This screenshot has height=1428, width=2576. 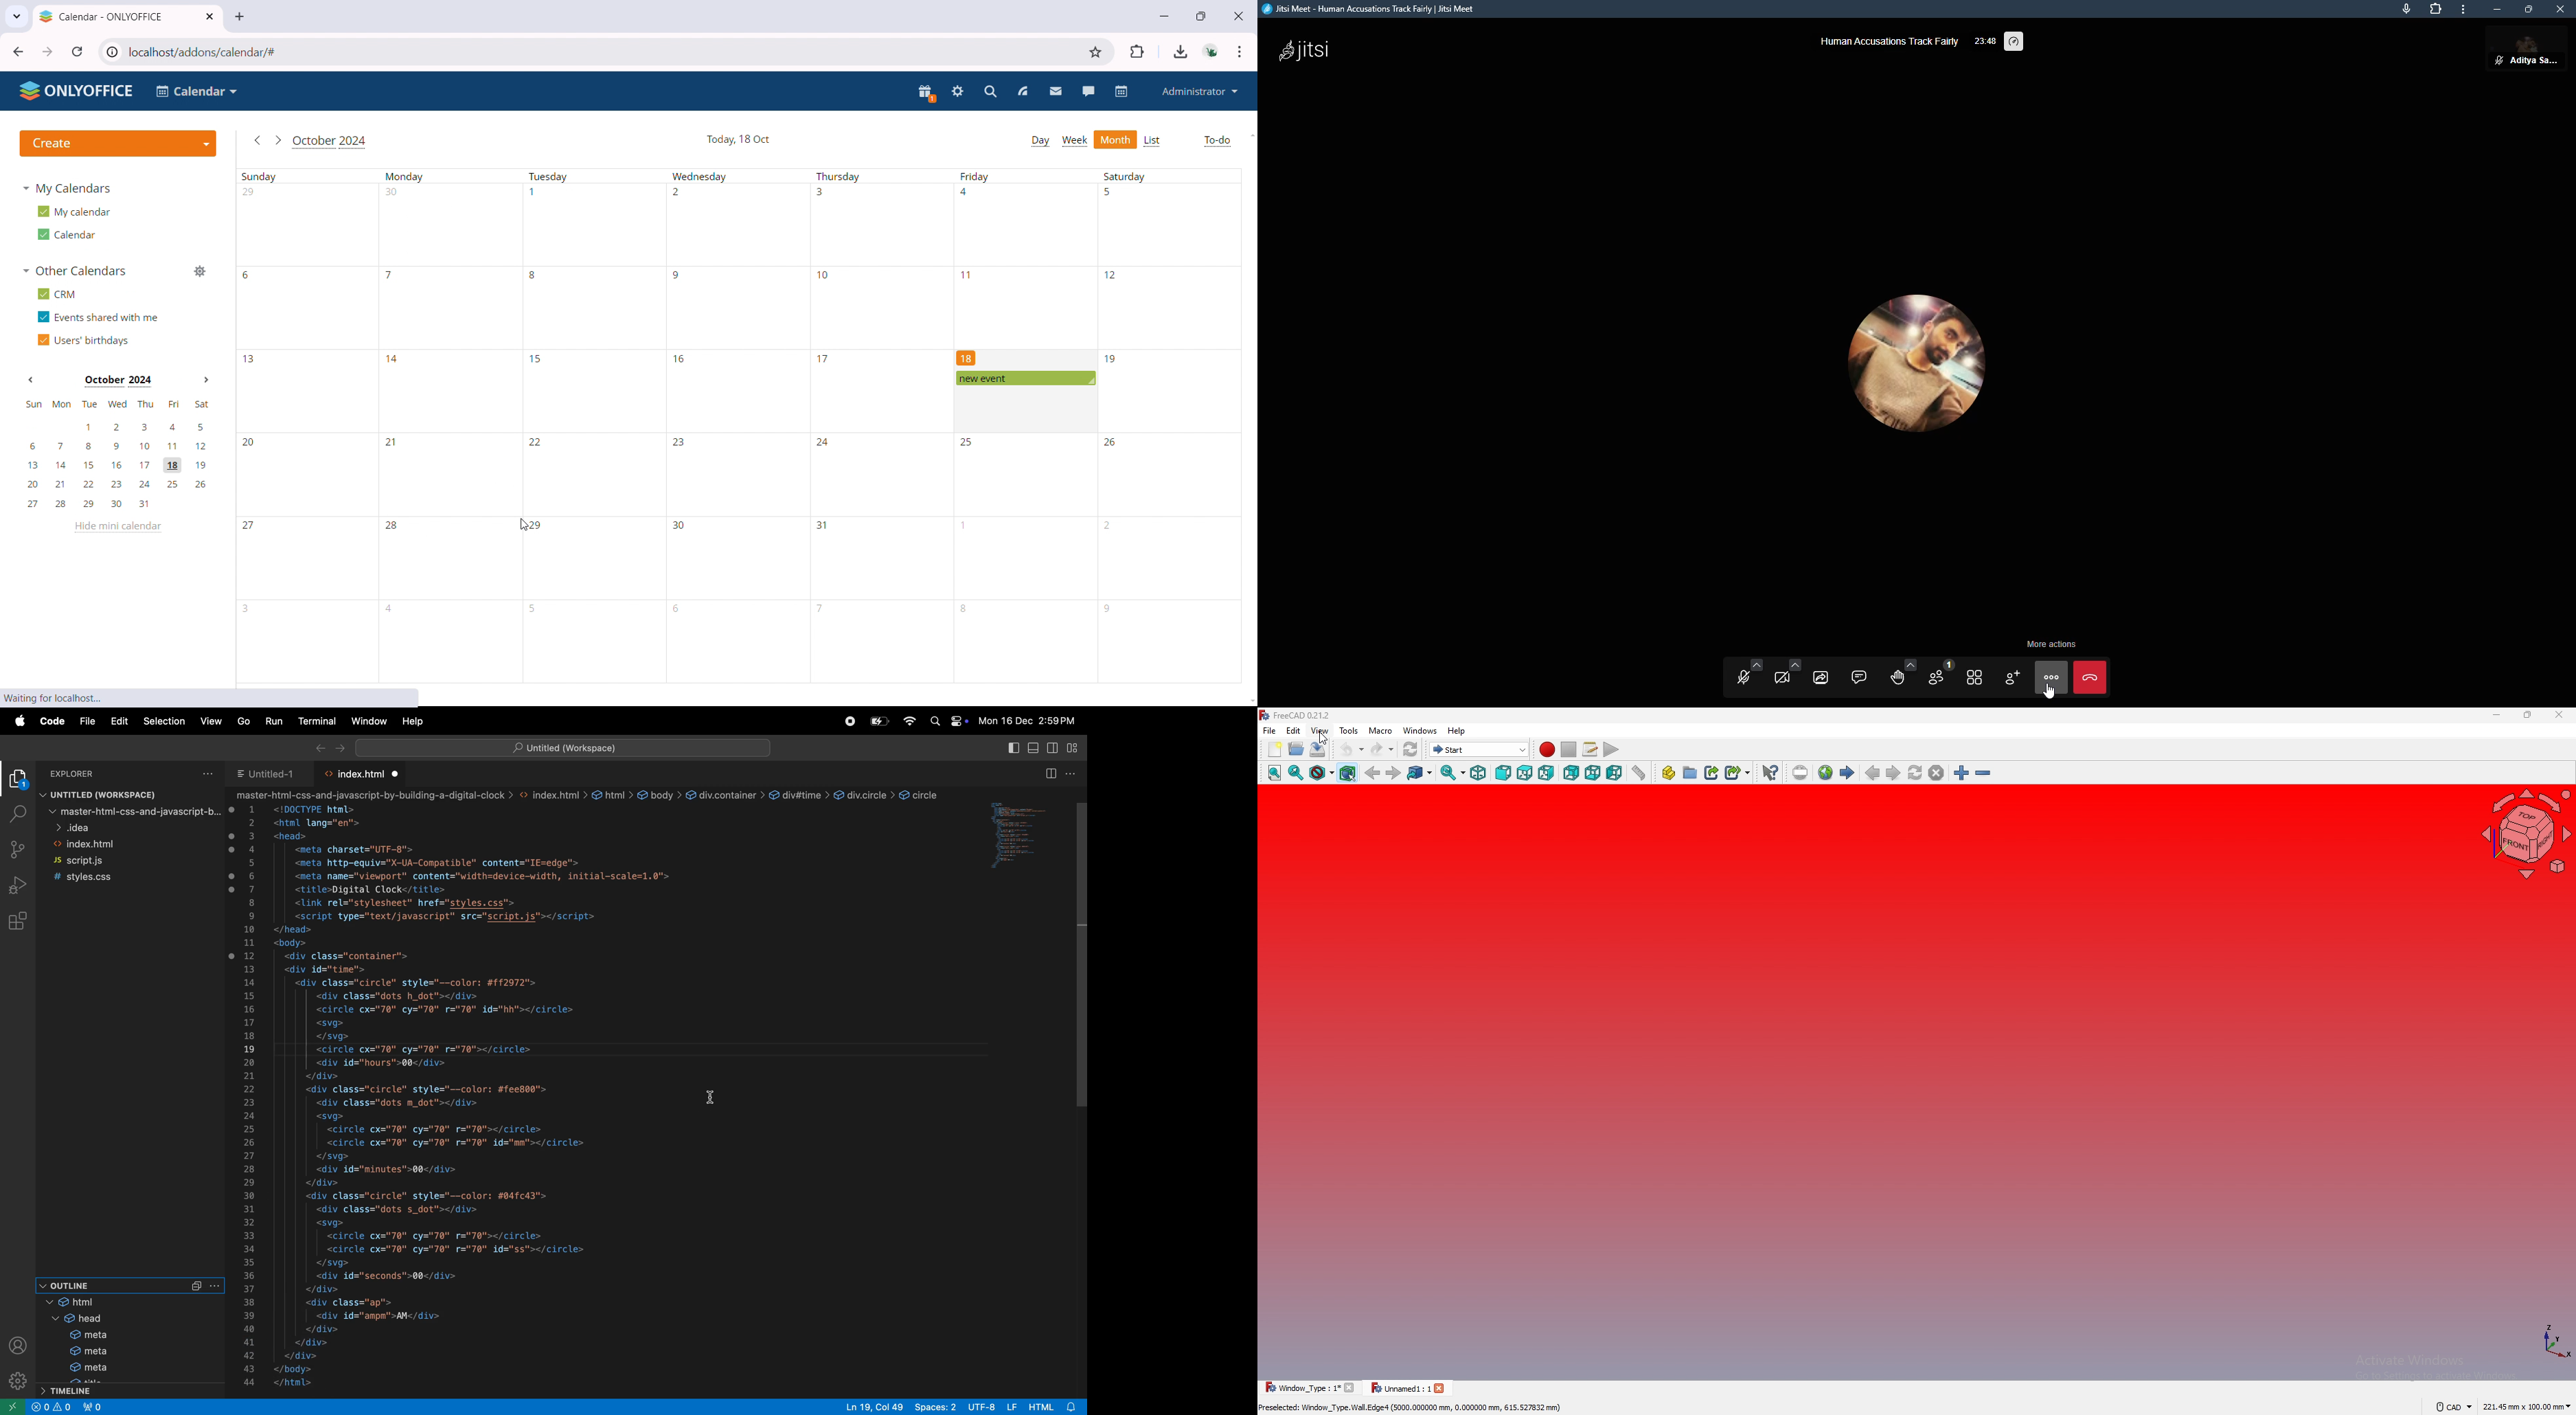 I want to click on navigating cube, so click(x=2525, y=835).